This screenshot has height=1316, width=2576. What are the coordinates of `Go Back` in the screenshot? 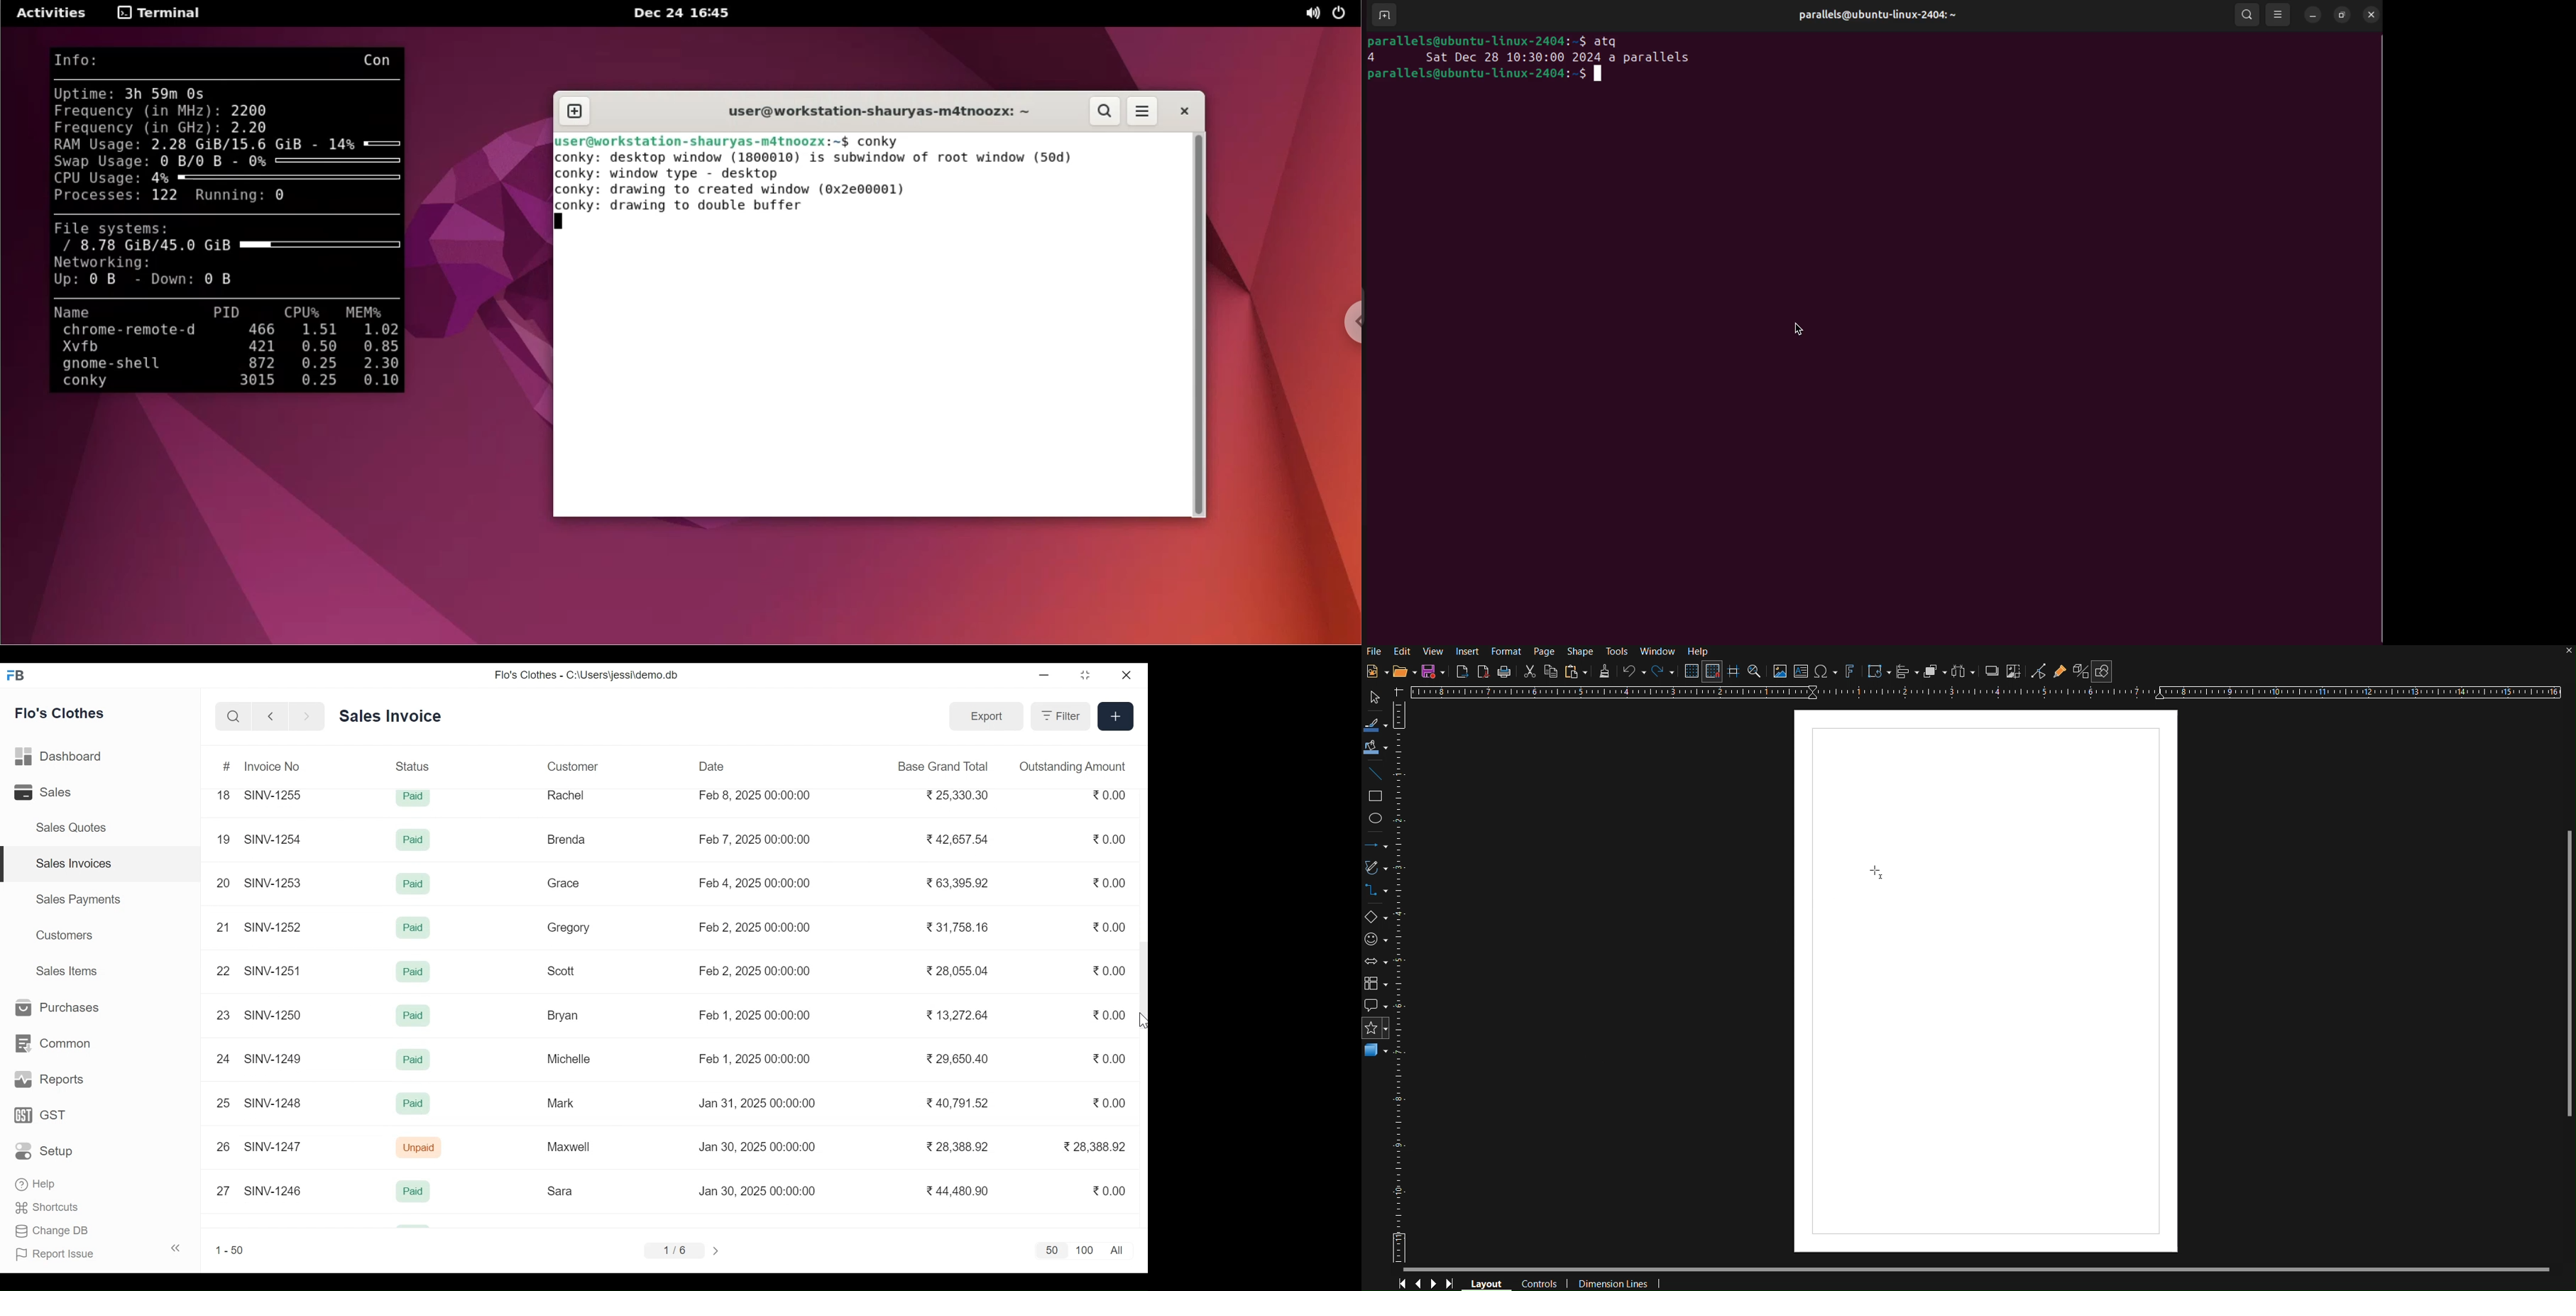 It's located at (270, 717).